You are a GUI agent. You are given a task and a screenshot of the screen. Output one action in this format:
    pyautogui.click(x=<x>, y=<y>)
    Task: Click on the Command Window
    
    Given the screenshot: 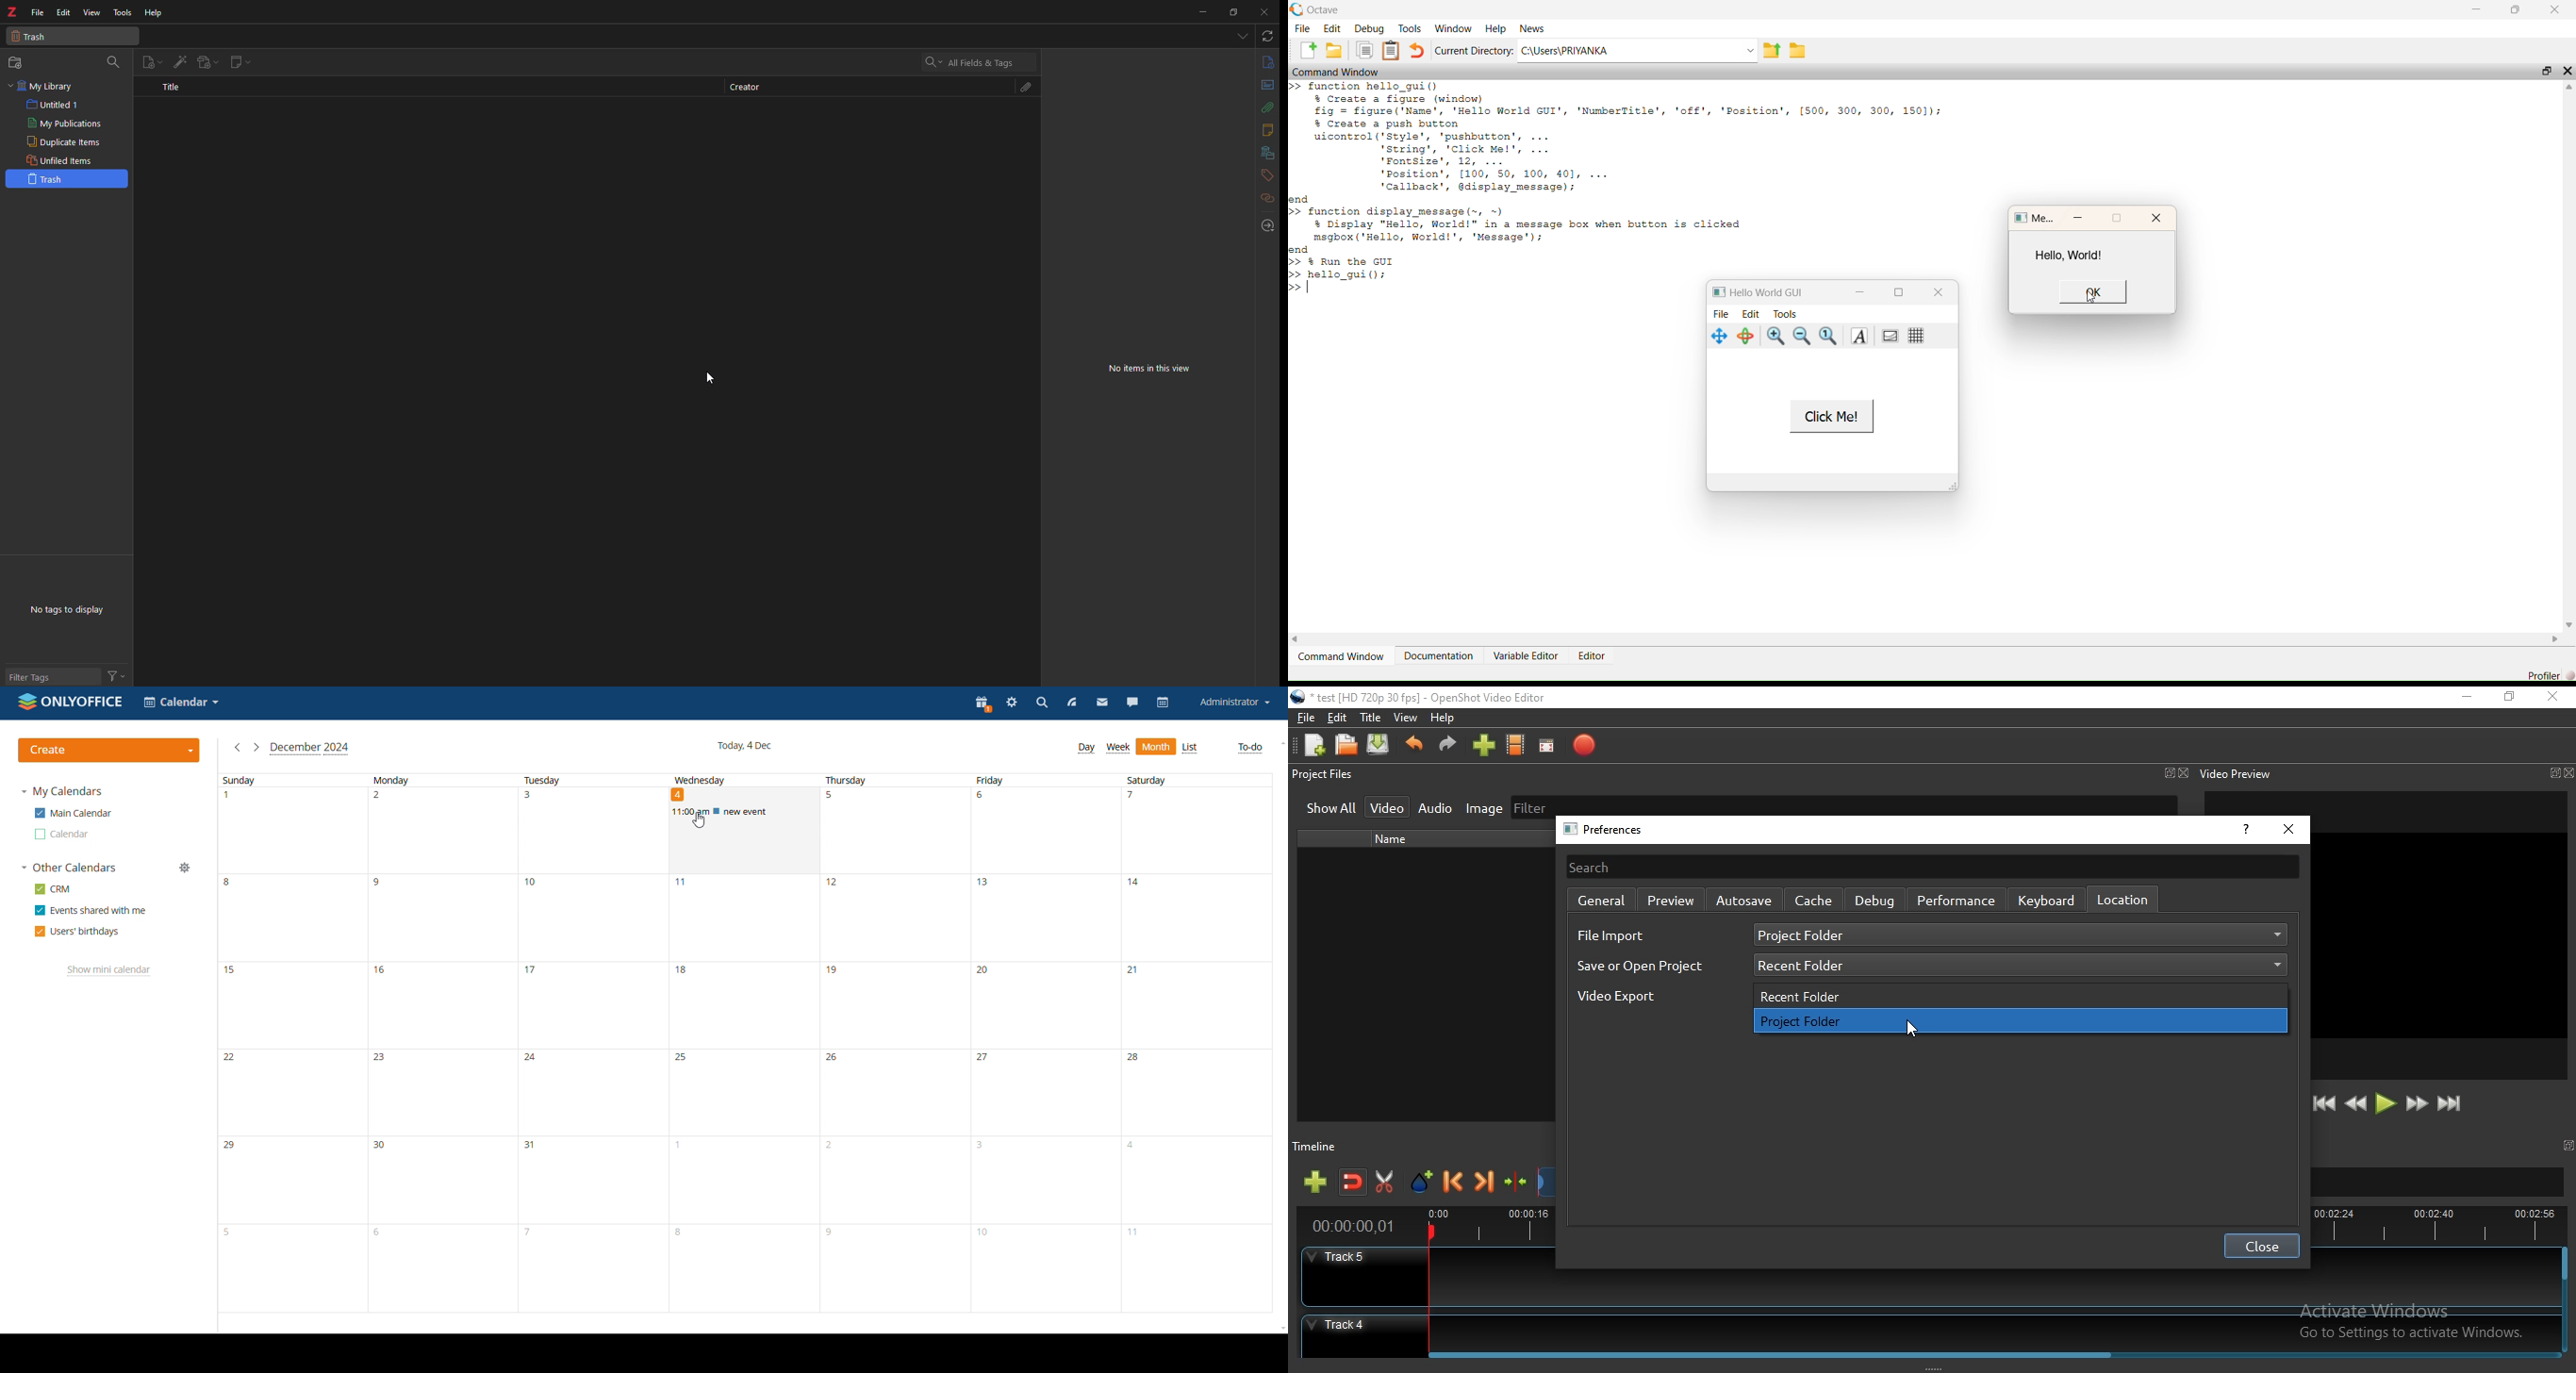 What is the action you would take?
    pyautogui.click(x=1344, y=657)
    